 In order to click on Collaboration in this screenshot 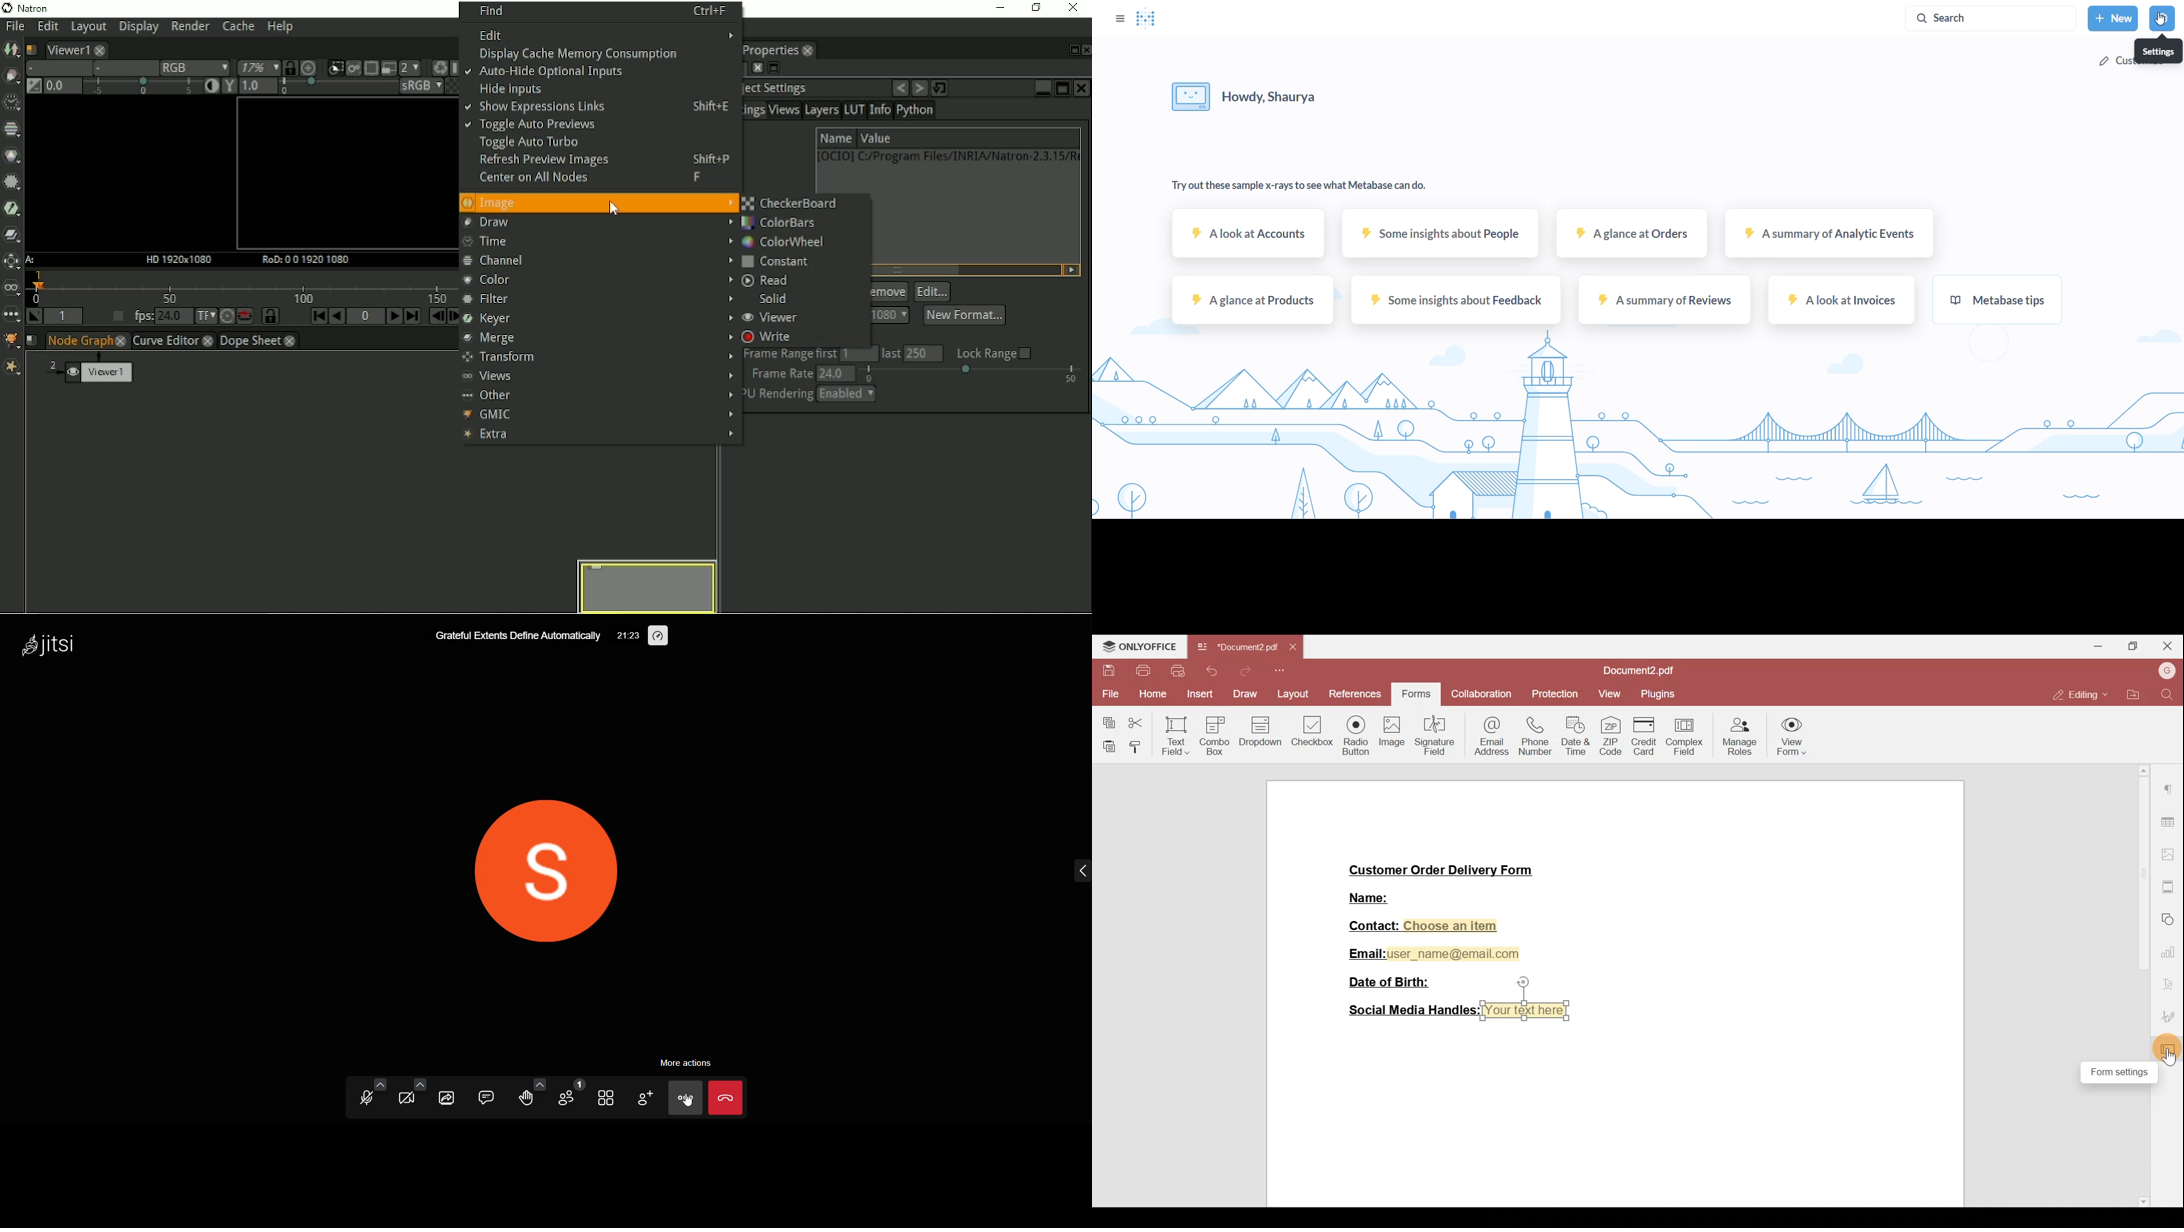, I will do `click(1483, 695)`.